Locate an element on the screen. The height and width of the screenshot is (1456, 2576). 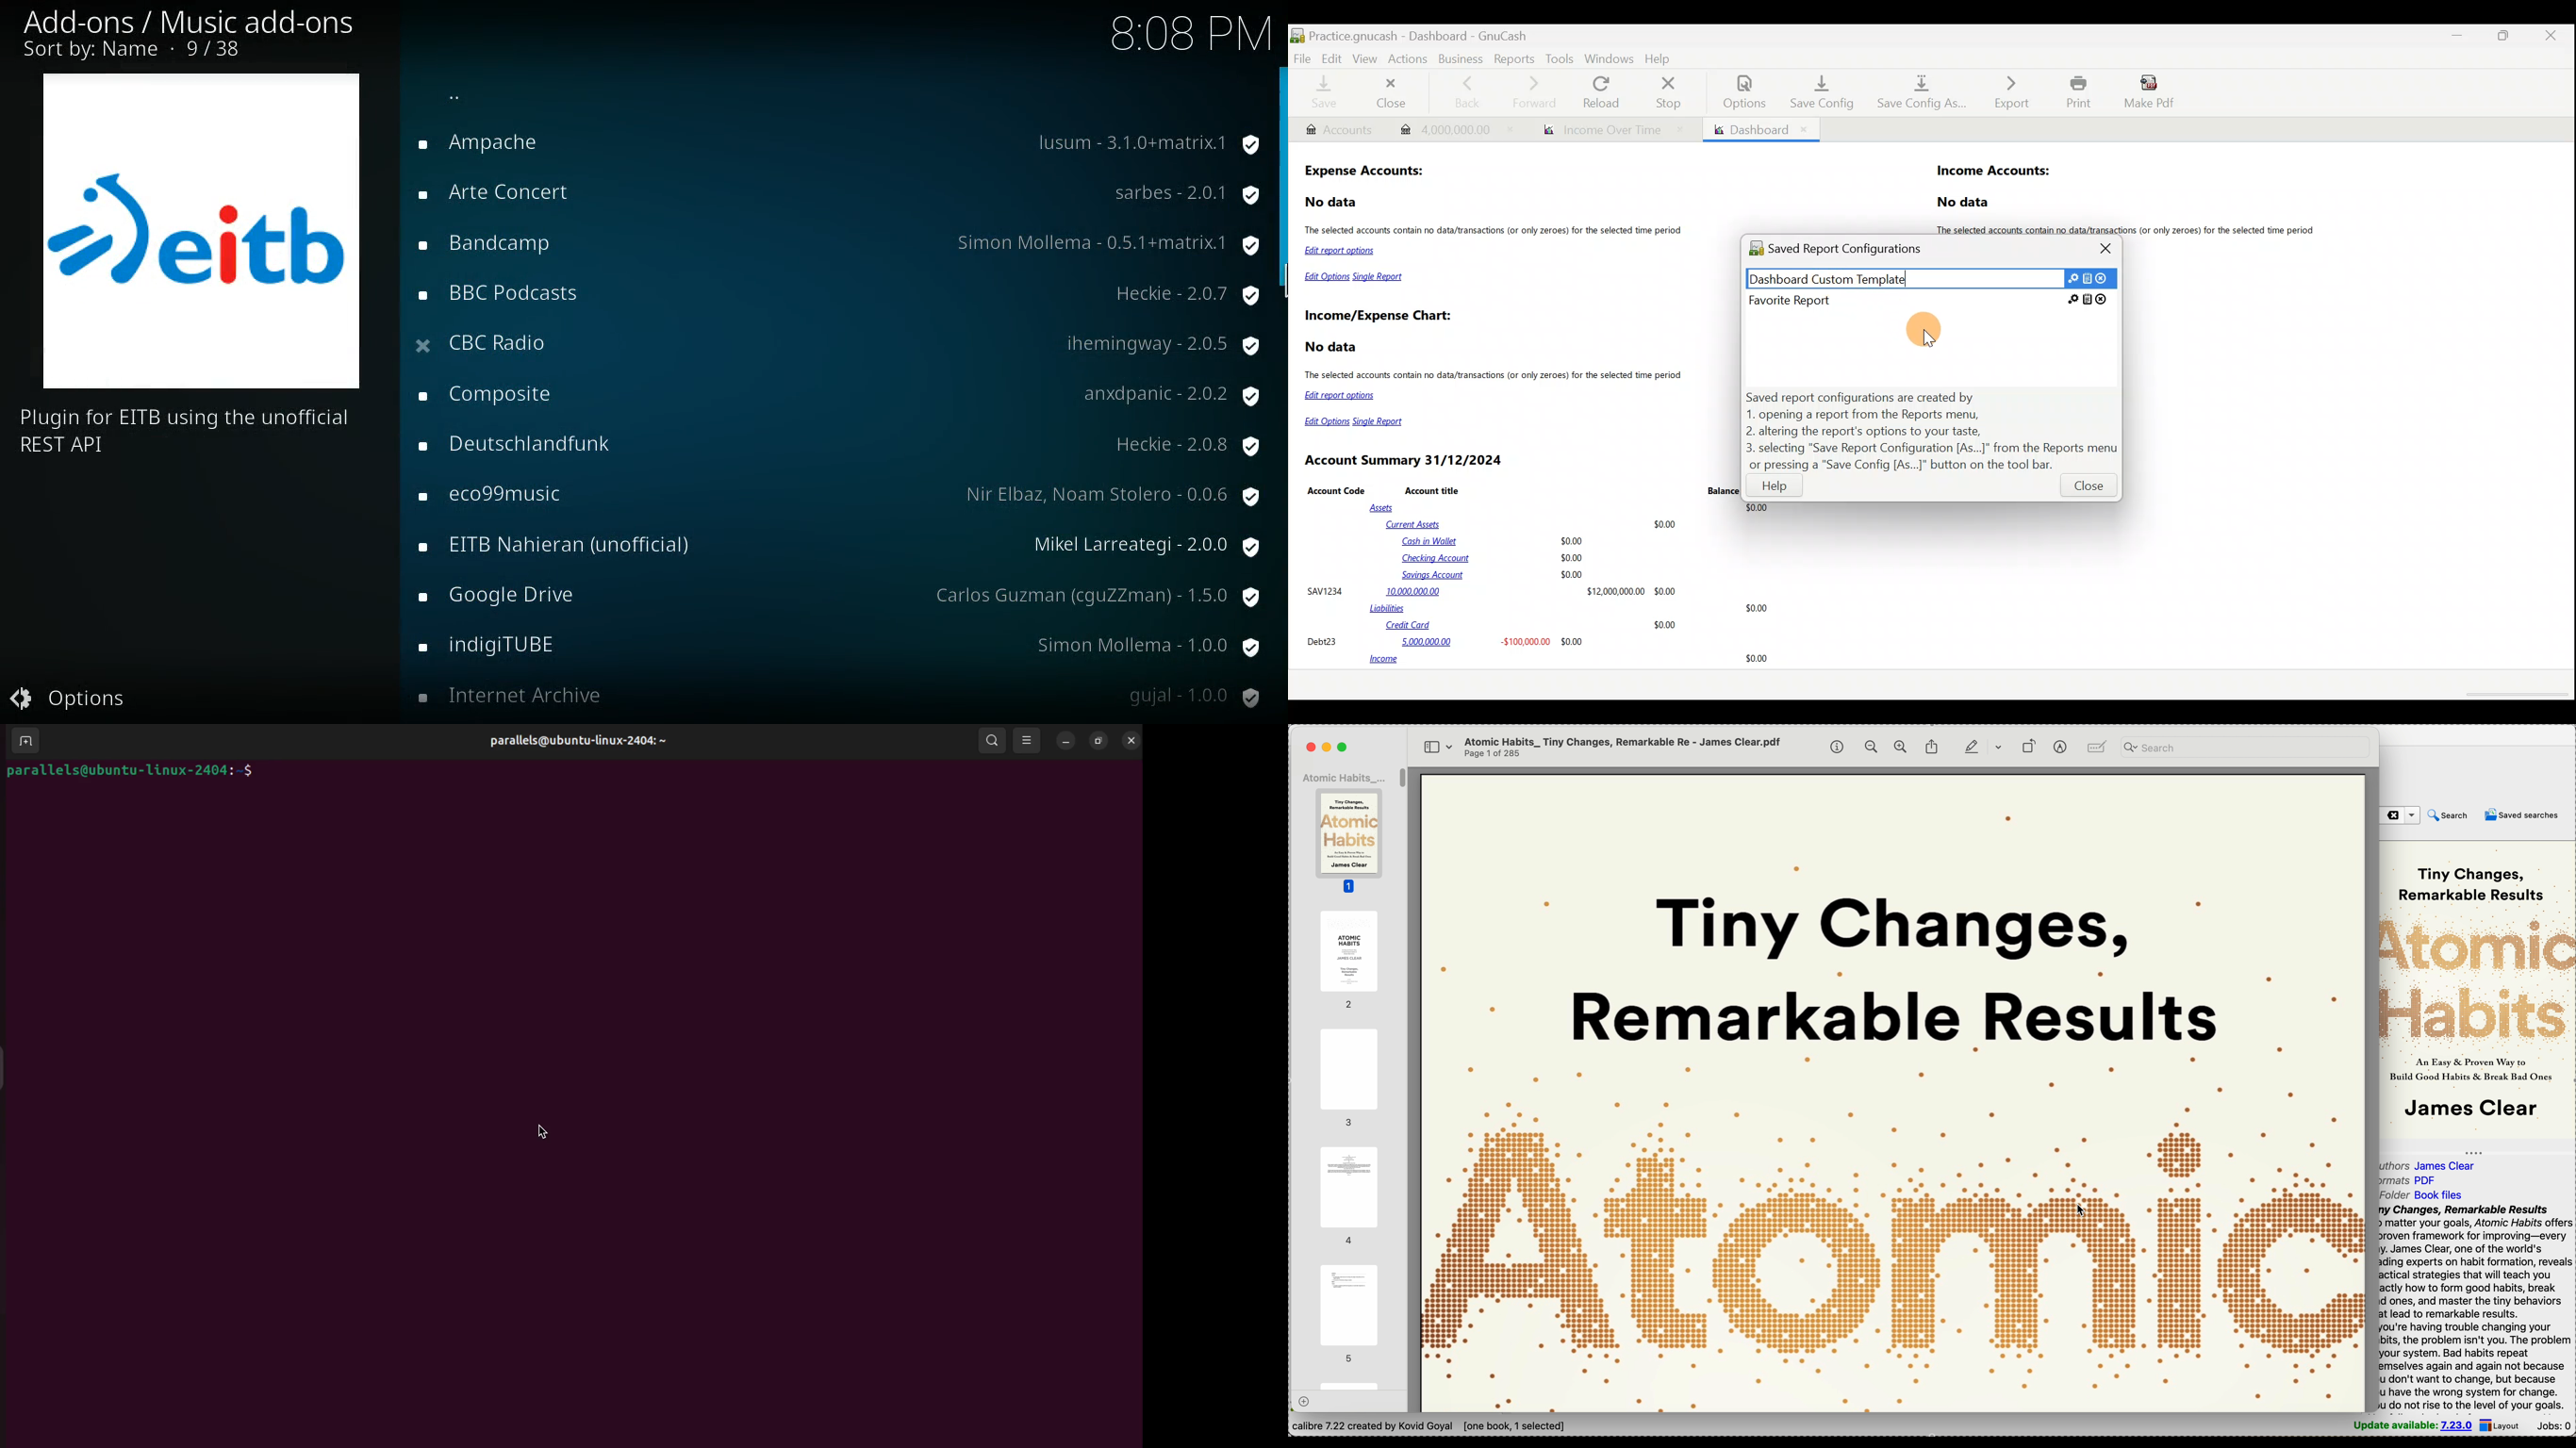
add-ons is located at coordinates (504, 148).